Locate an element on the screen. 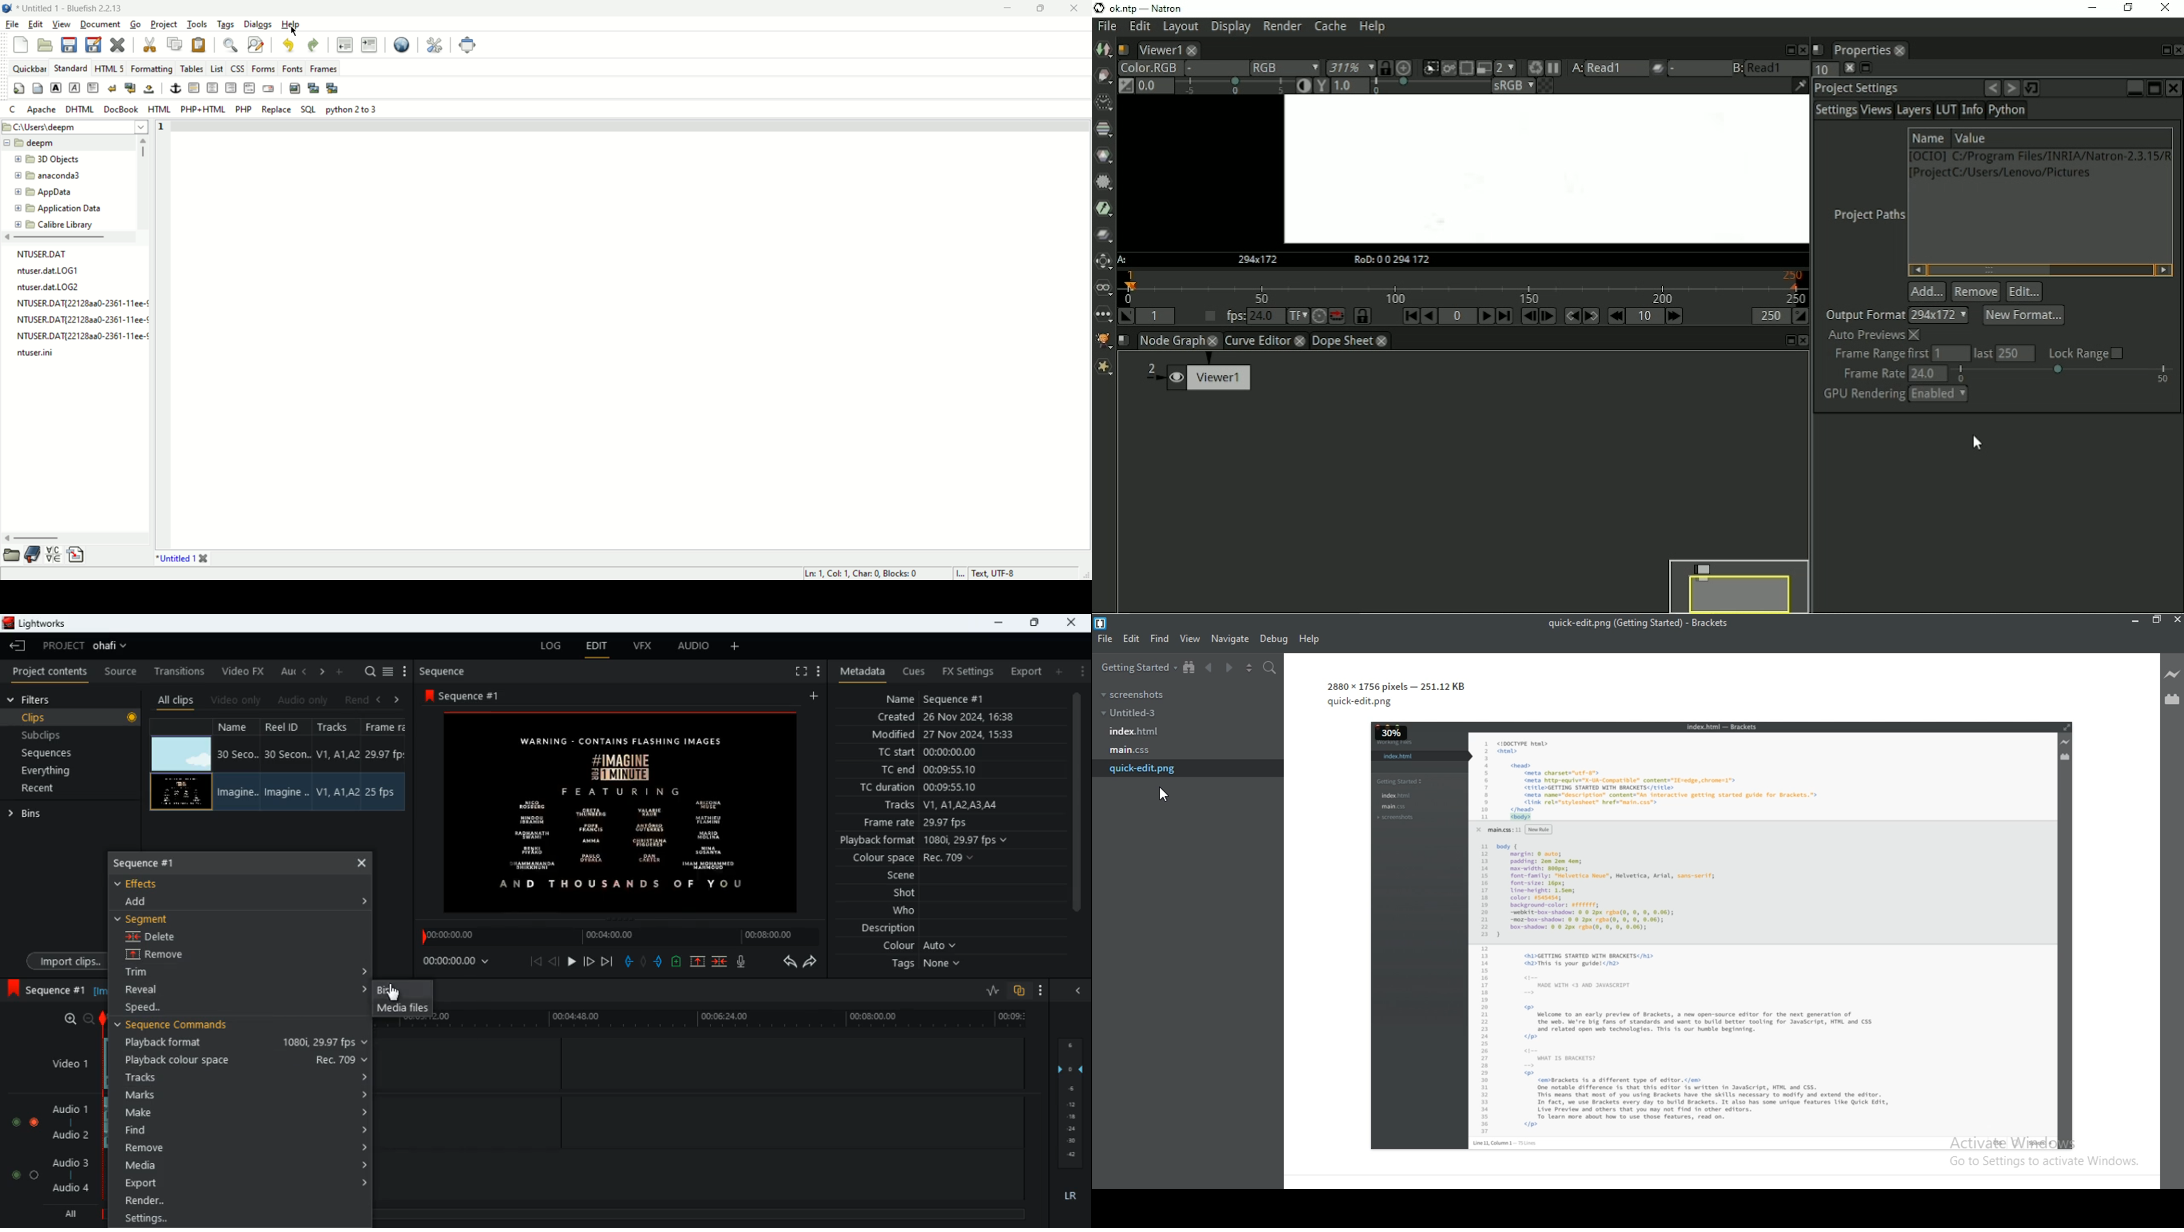 The image size is (2184, 1232). index.html is located at coordinates (1132, 732).